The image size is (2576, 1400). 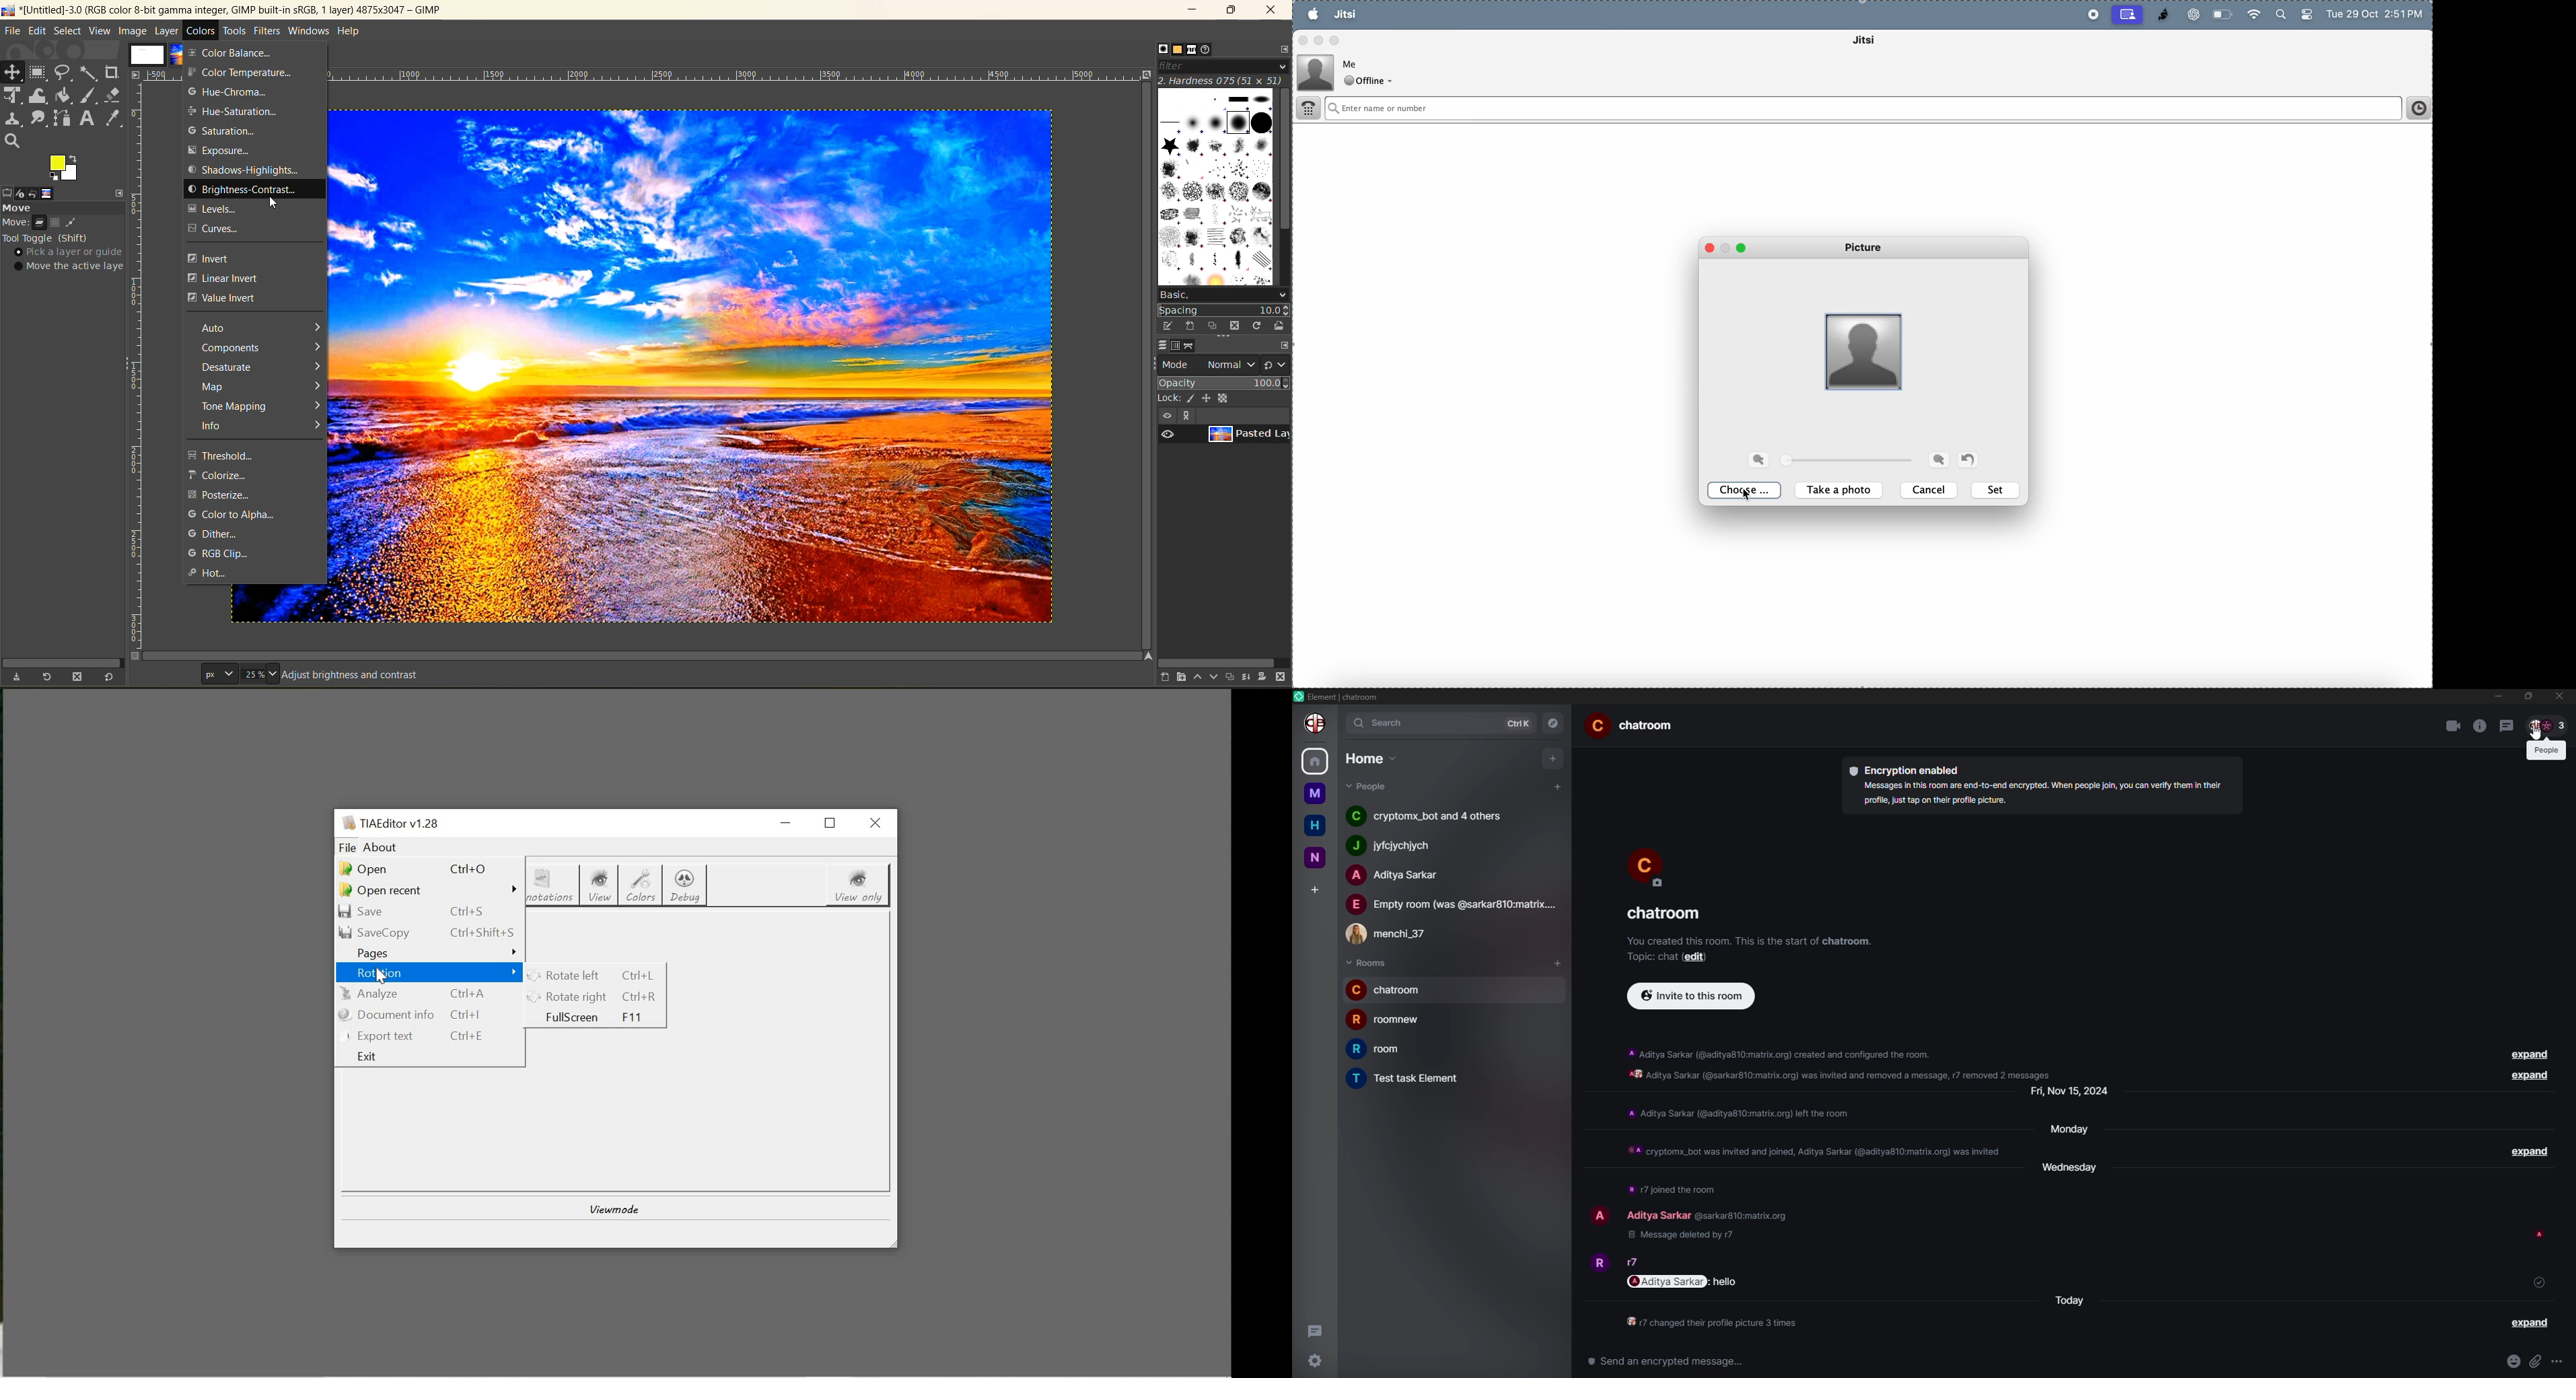 What do you see at coordinates (1372, 758) in the screenshot?
I see `home` at bounding box center [1372, 758].